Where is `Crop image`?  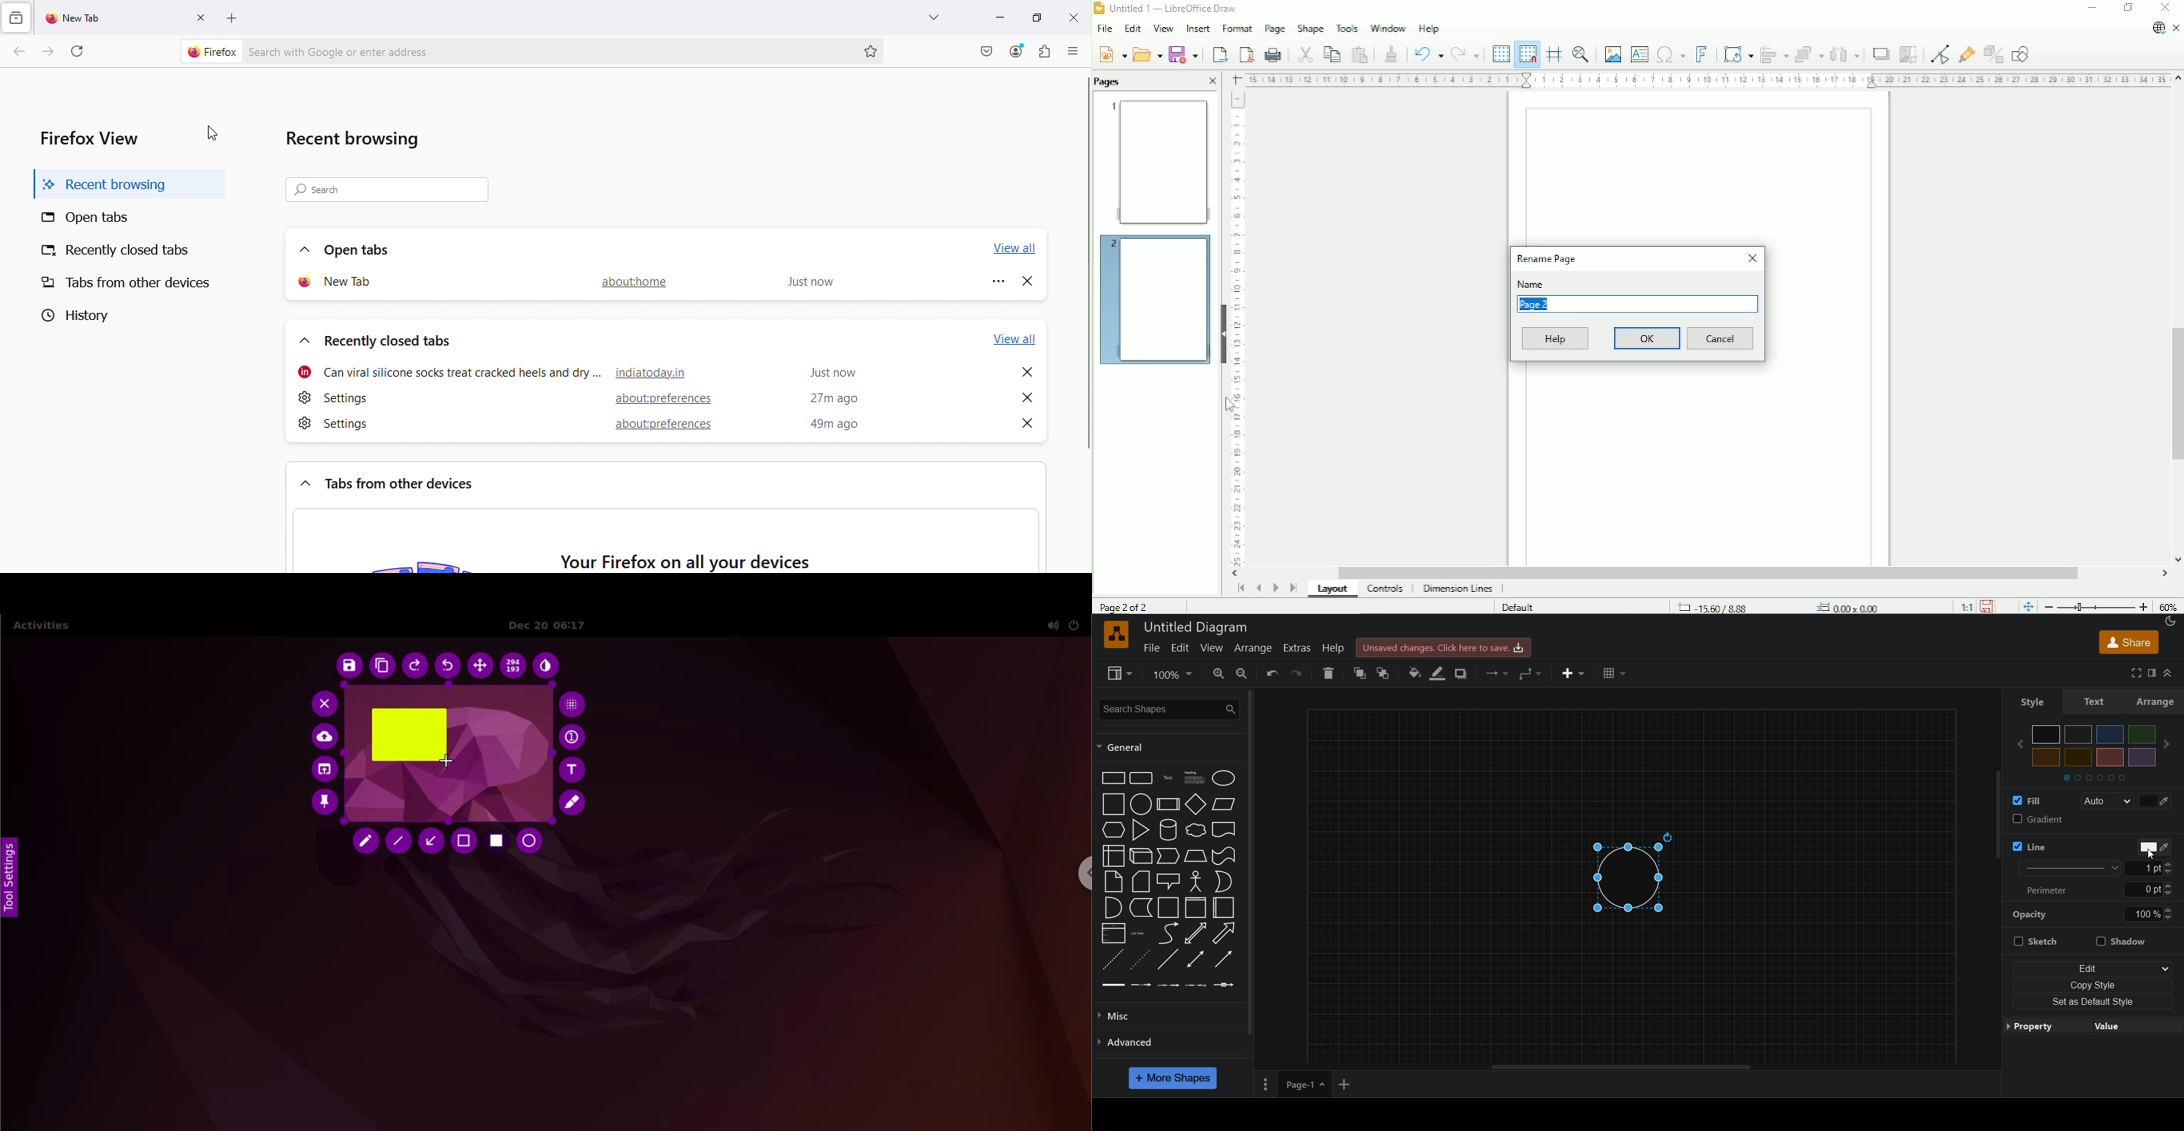
Crop image is located at coordinates (1908, 54).